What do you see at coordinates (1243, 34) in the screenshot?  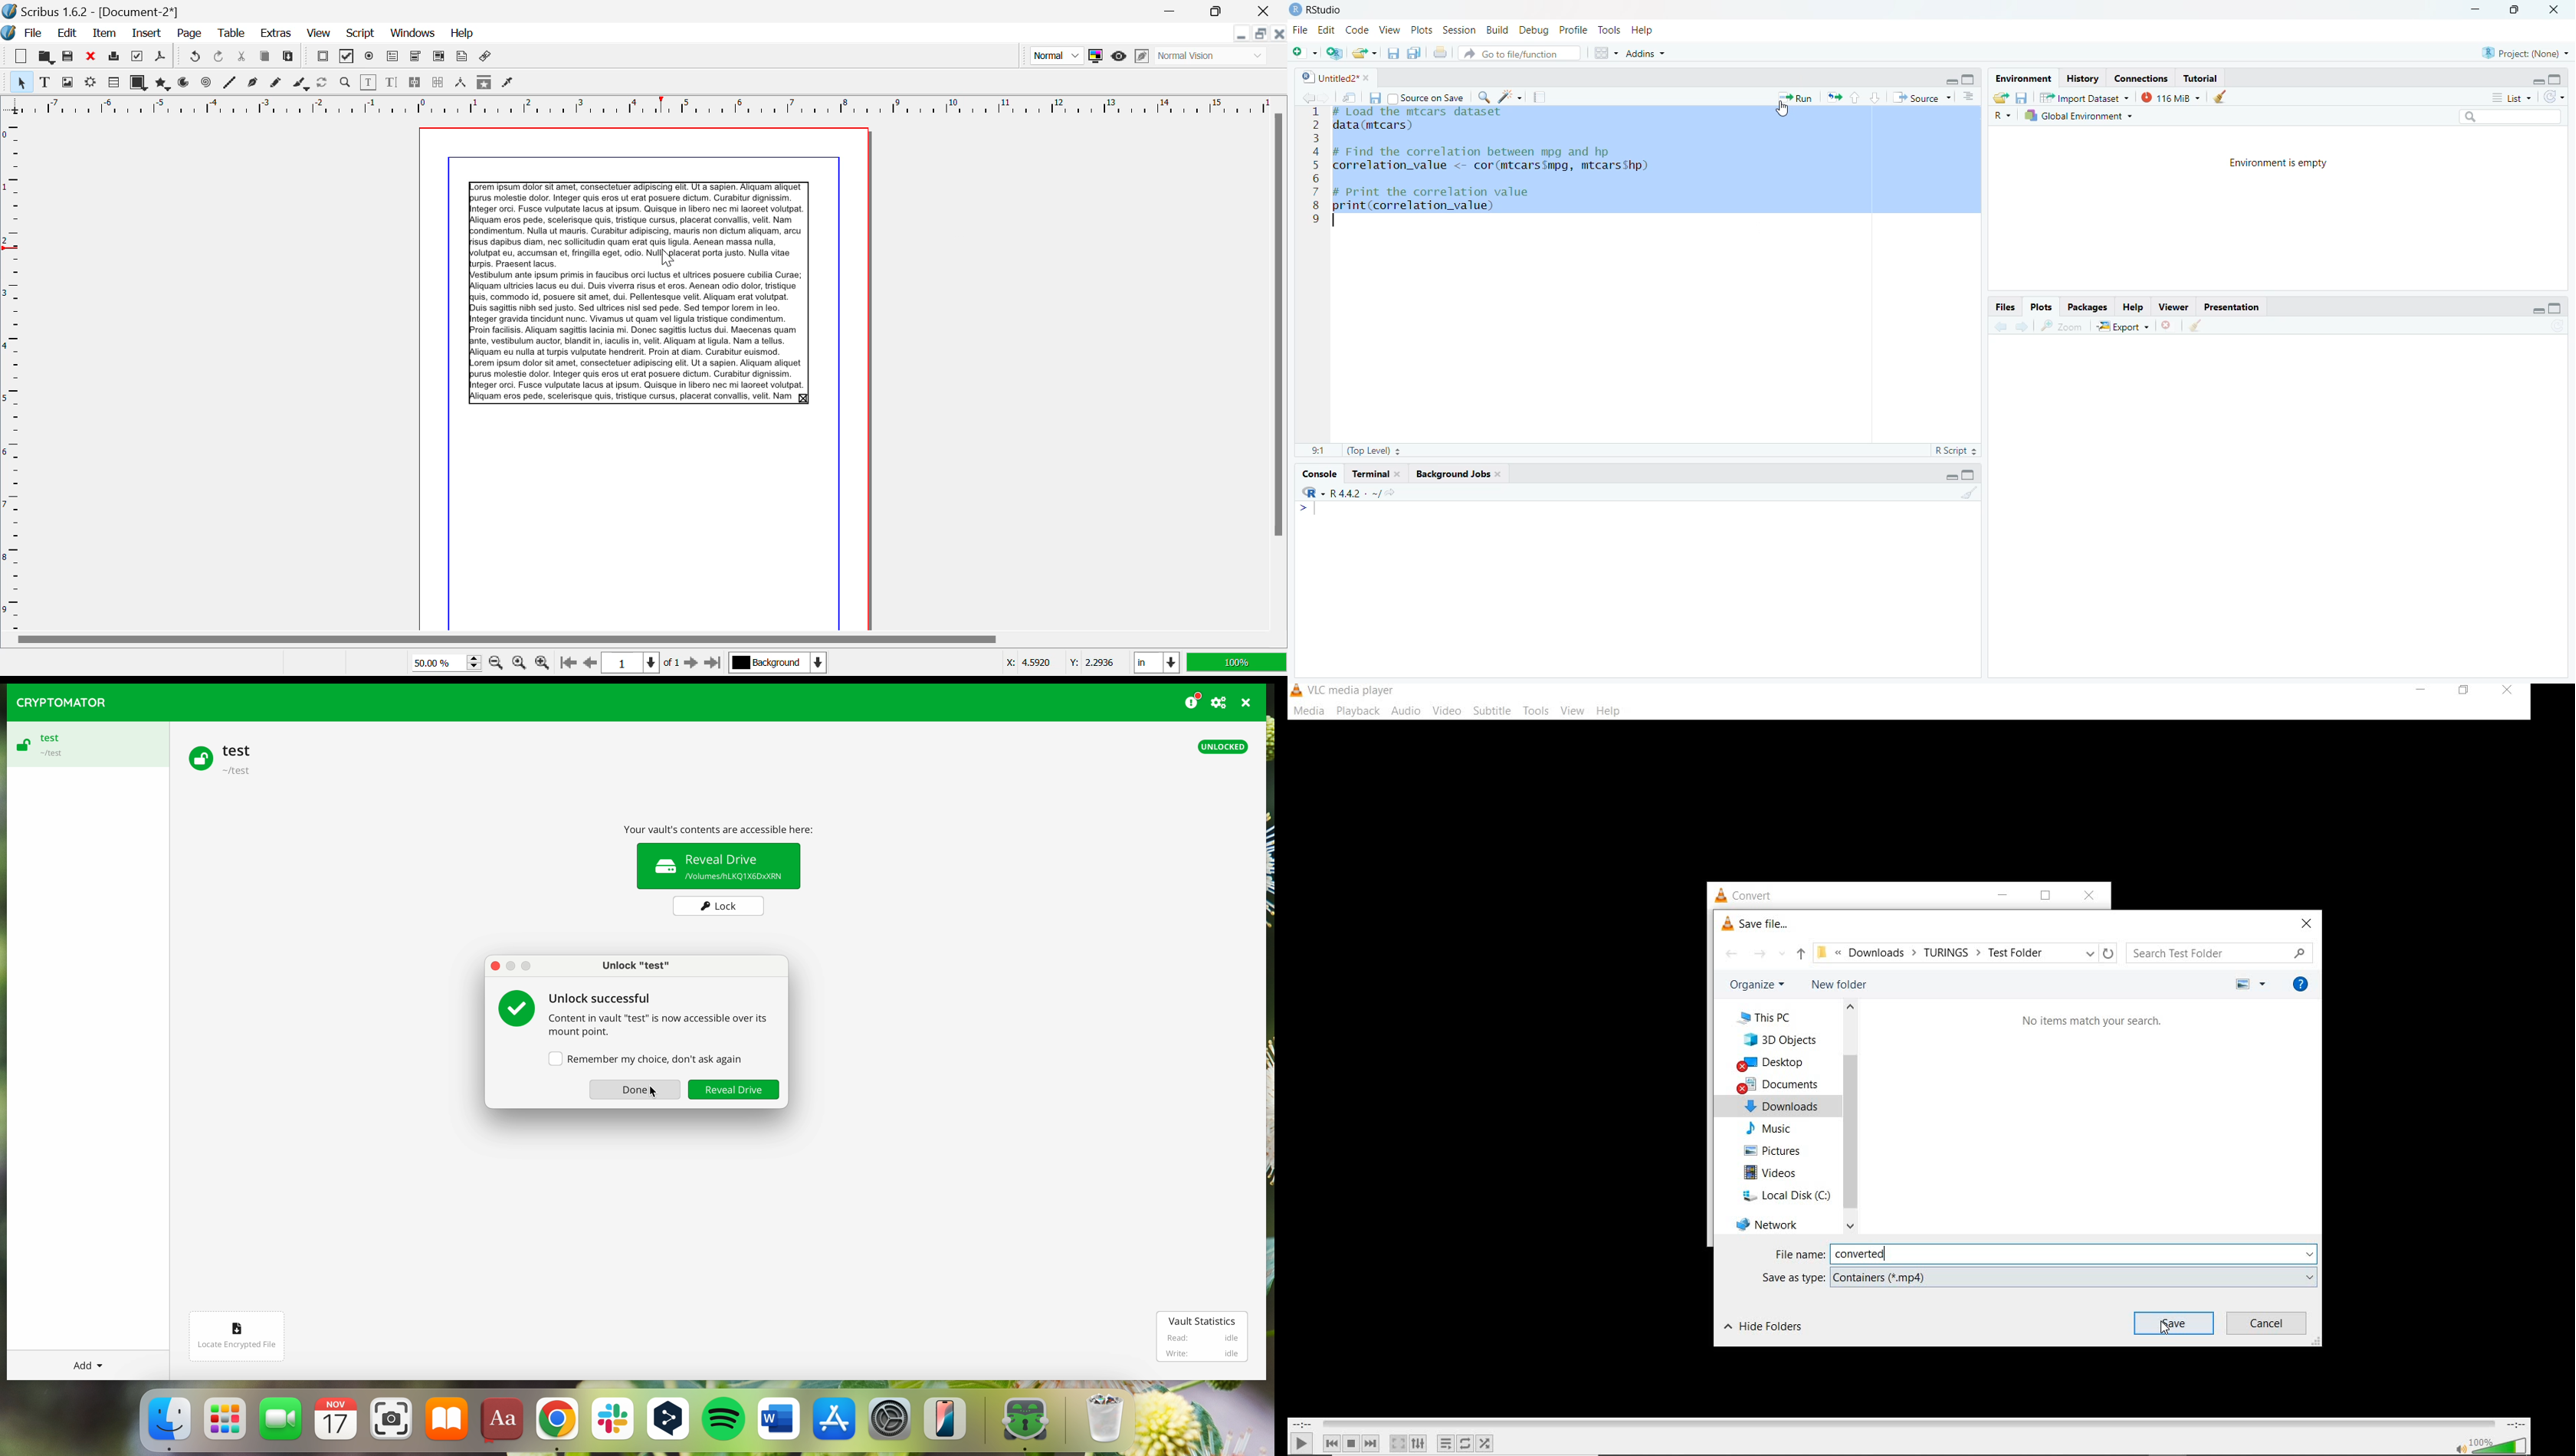 I see `Restore Down` at bounding box center [1243, 34].